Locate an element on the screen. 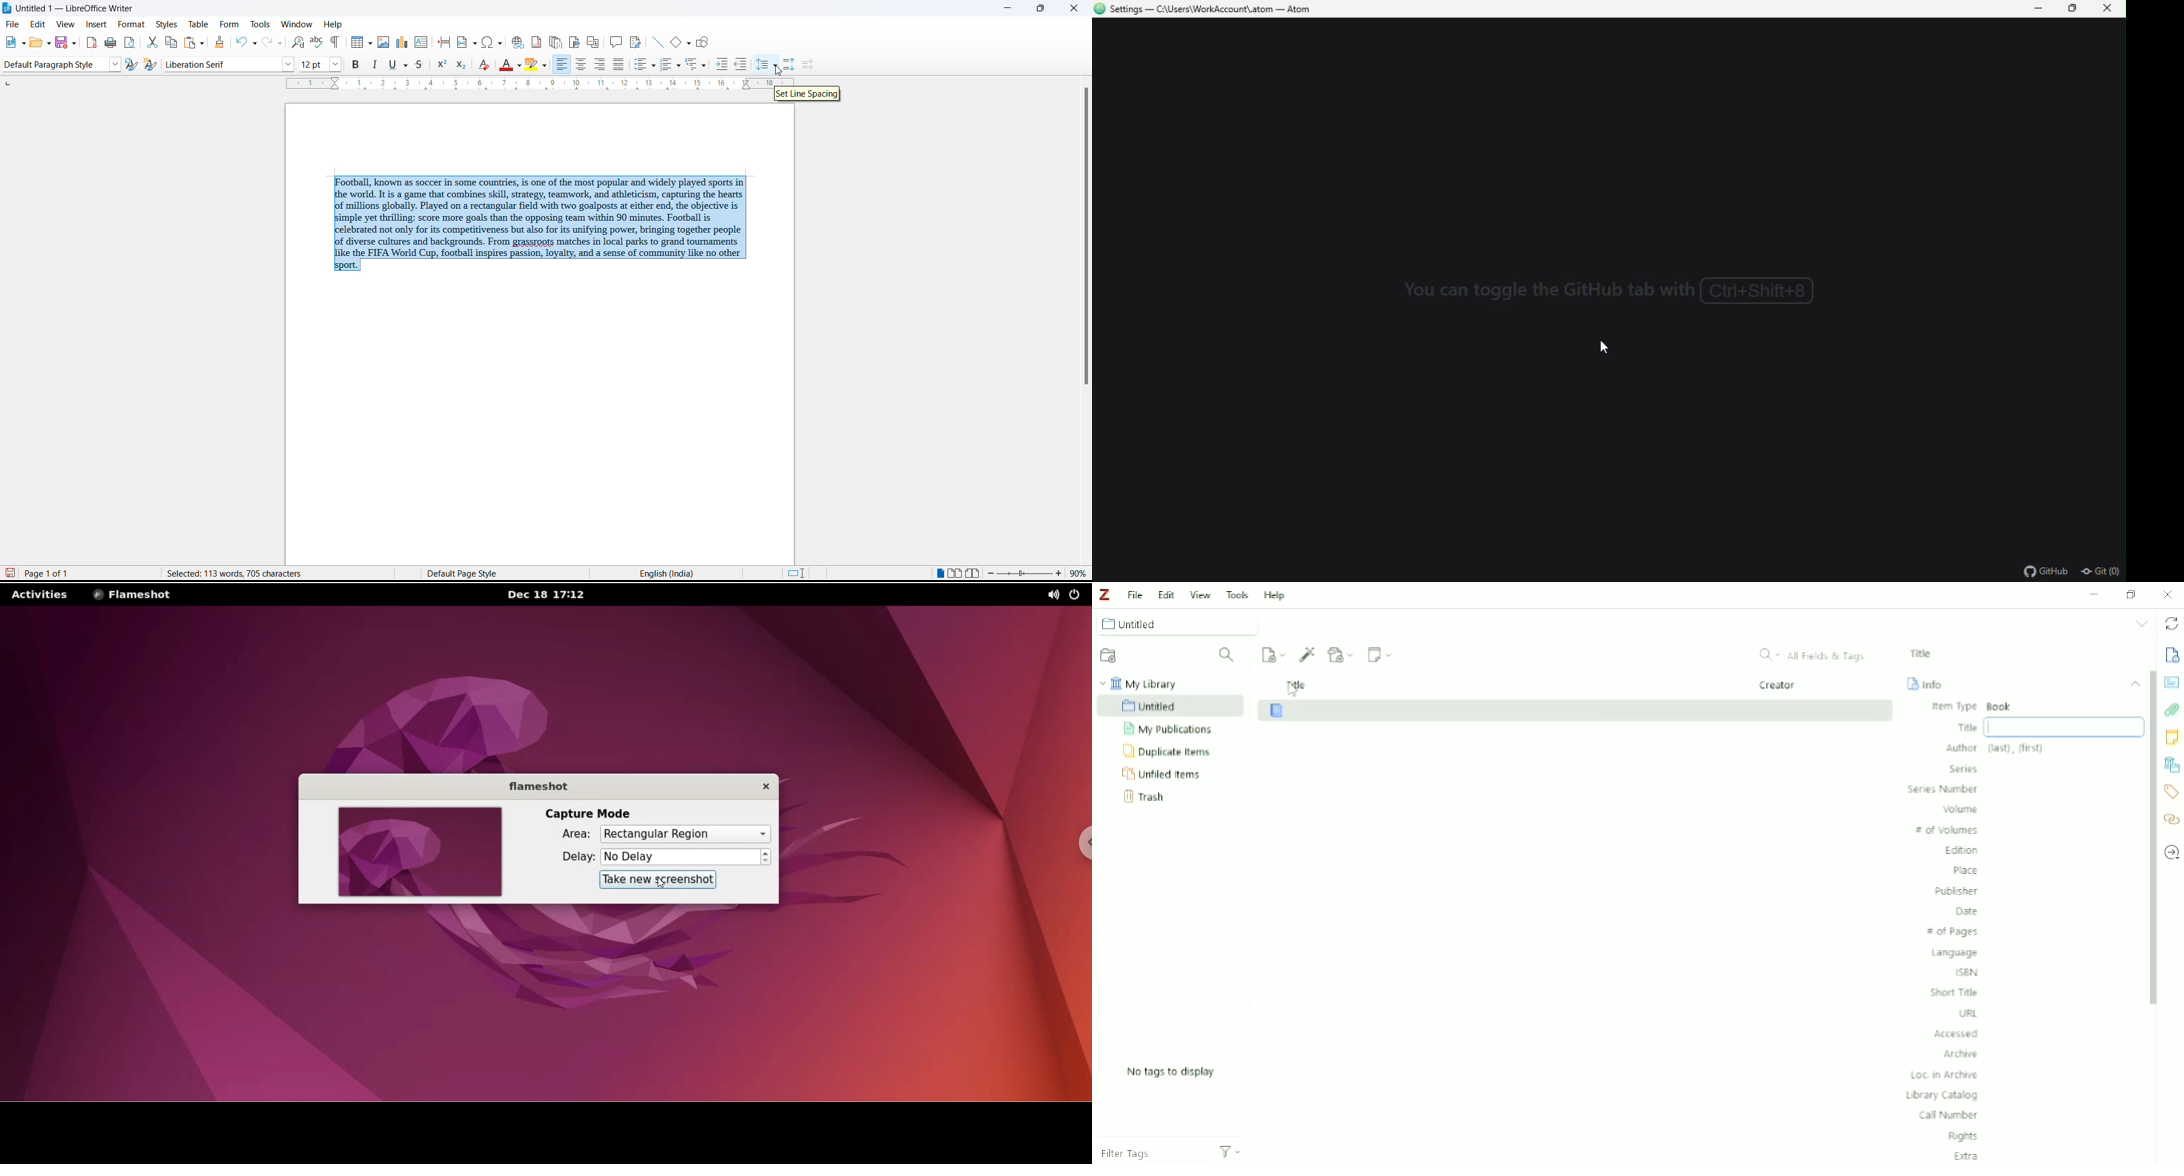  chrome settings is located at coordinates (1081, 844).